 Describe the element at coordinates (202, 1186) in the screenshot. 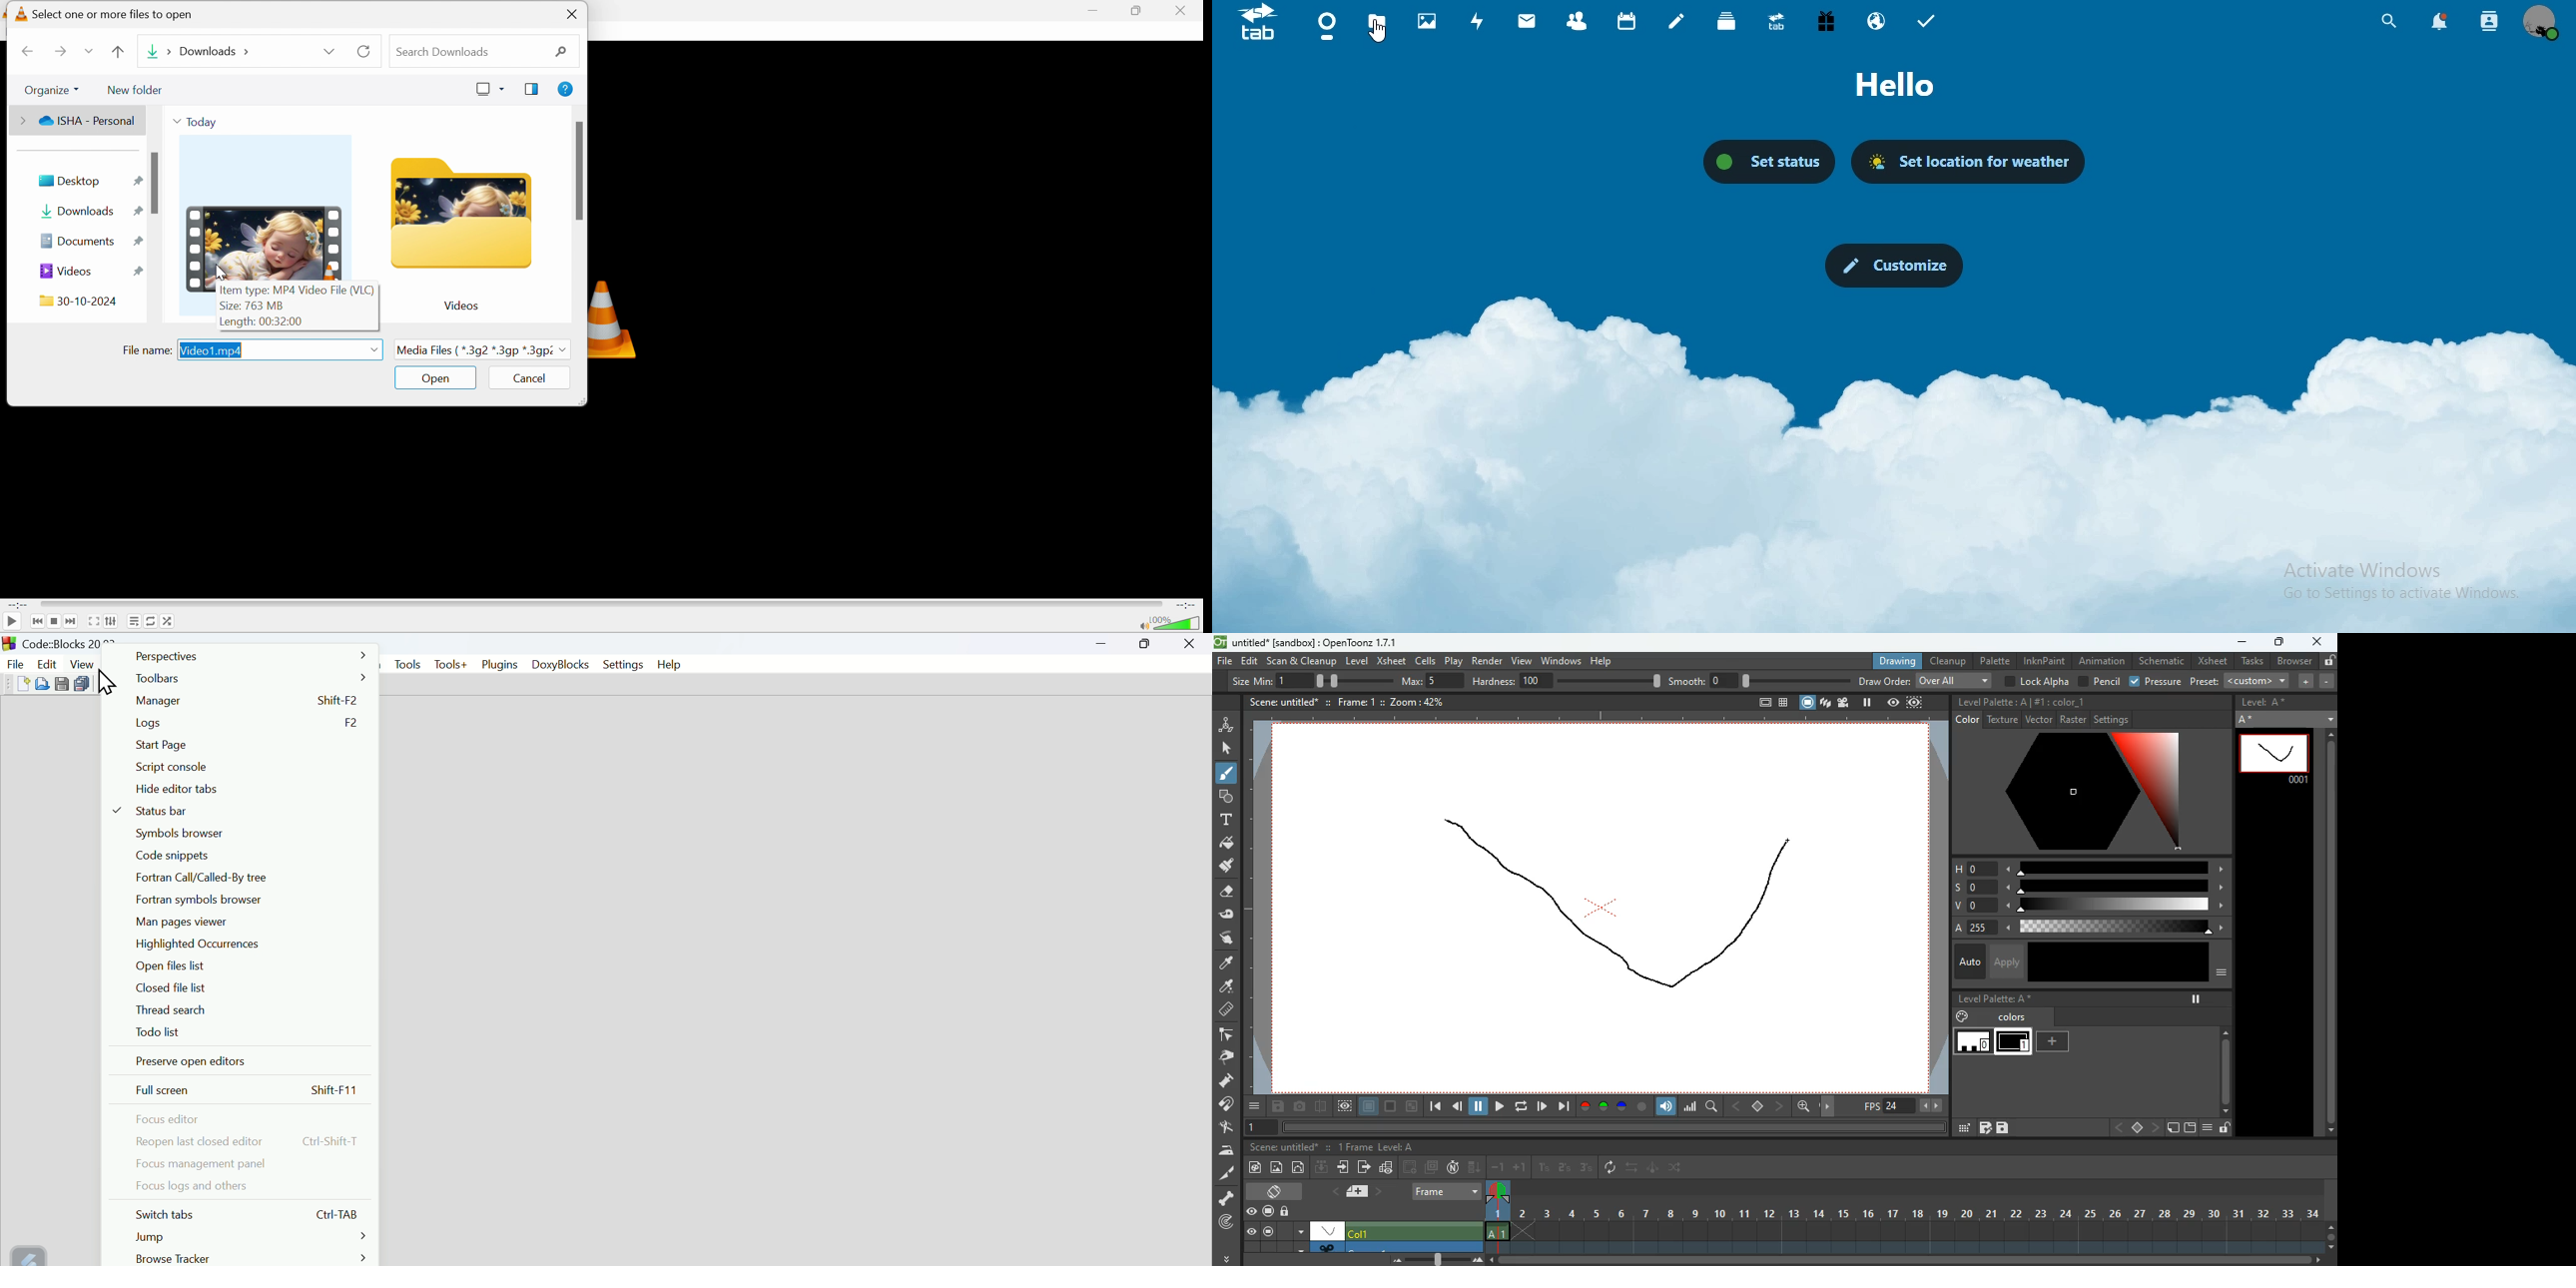

I see `Focus logs and others` at that location.